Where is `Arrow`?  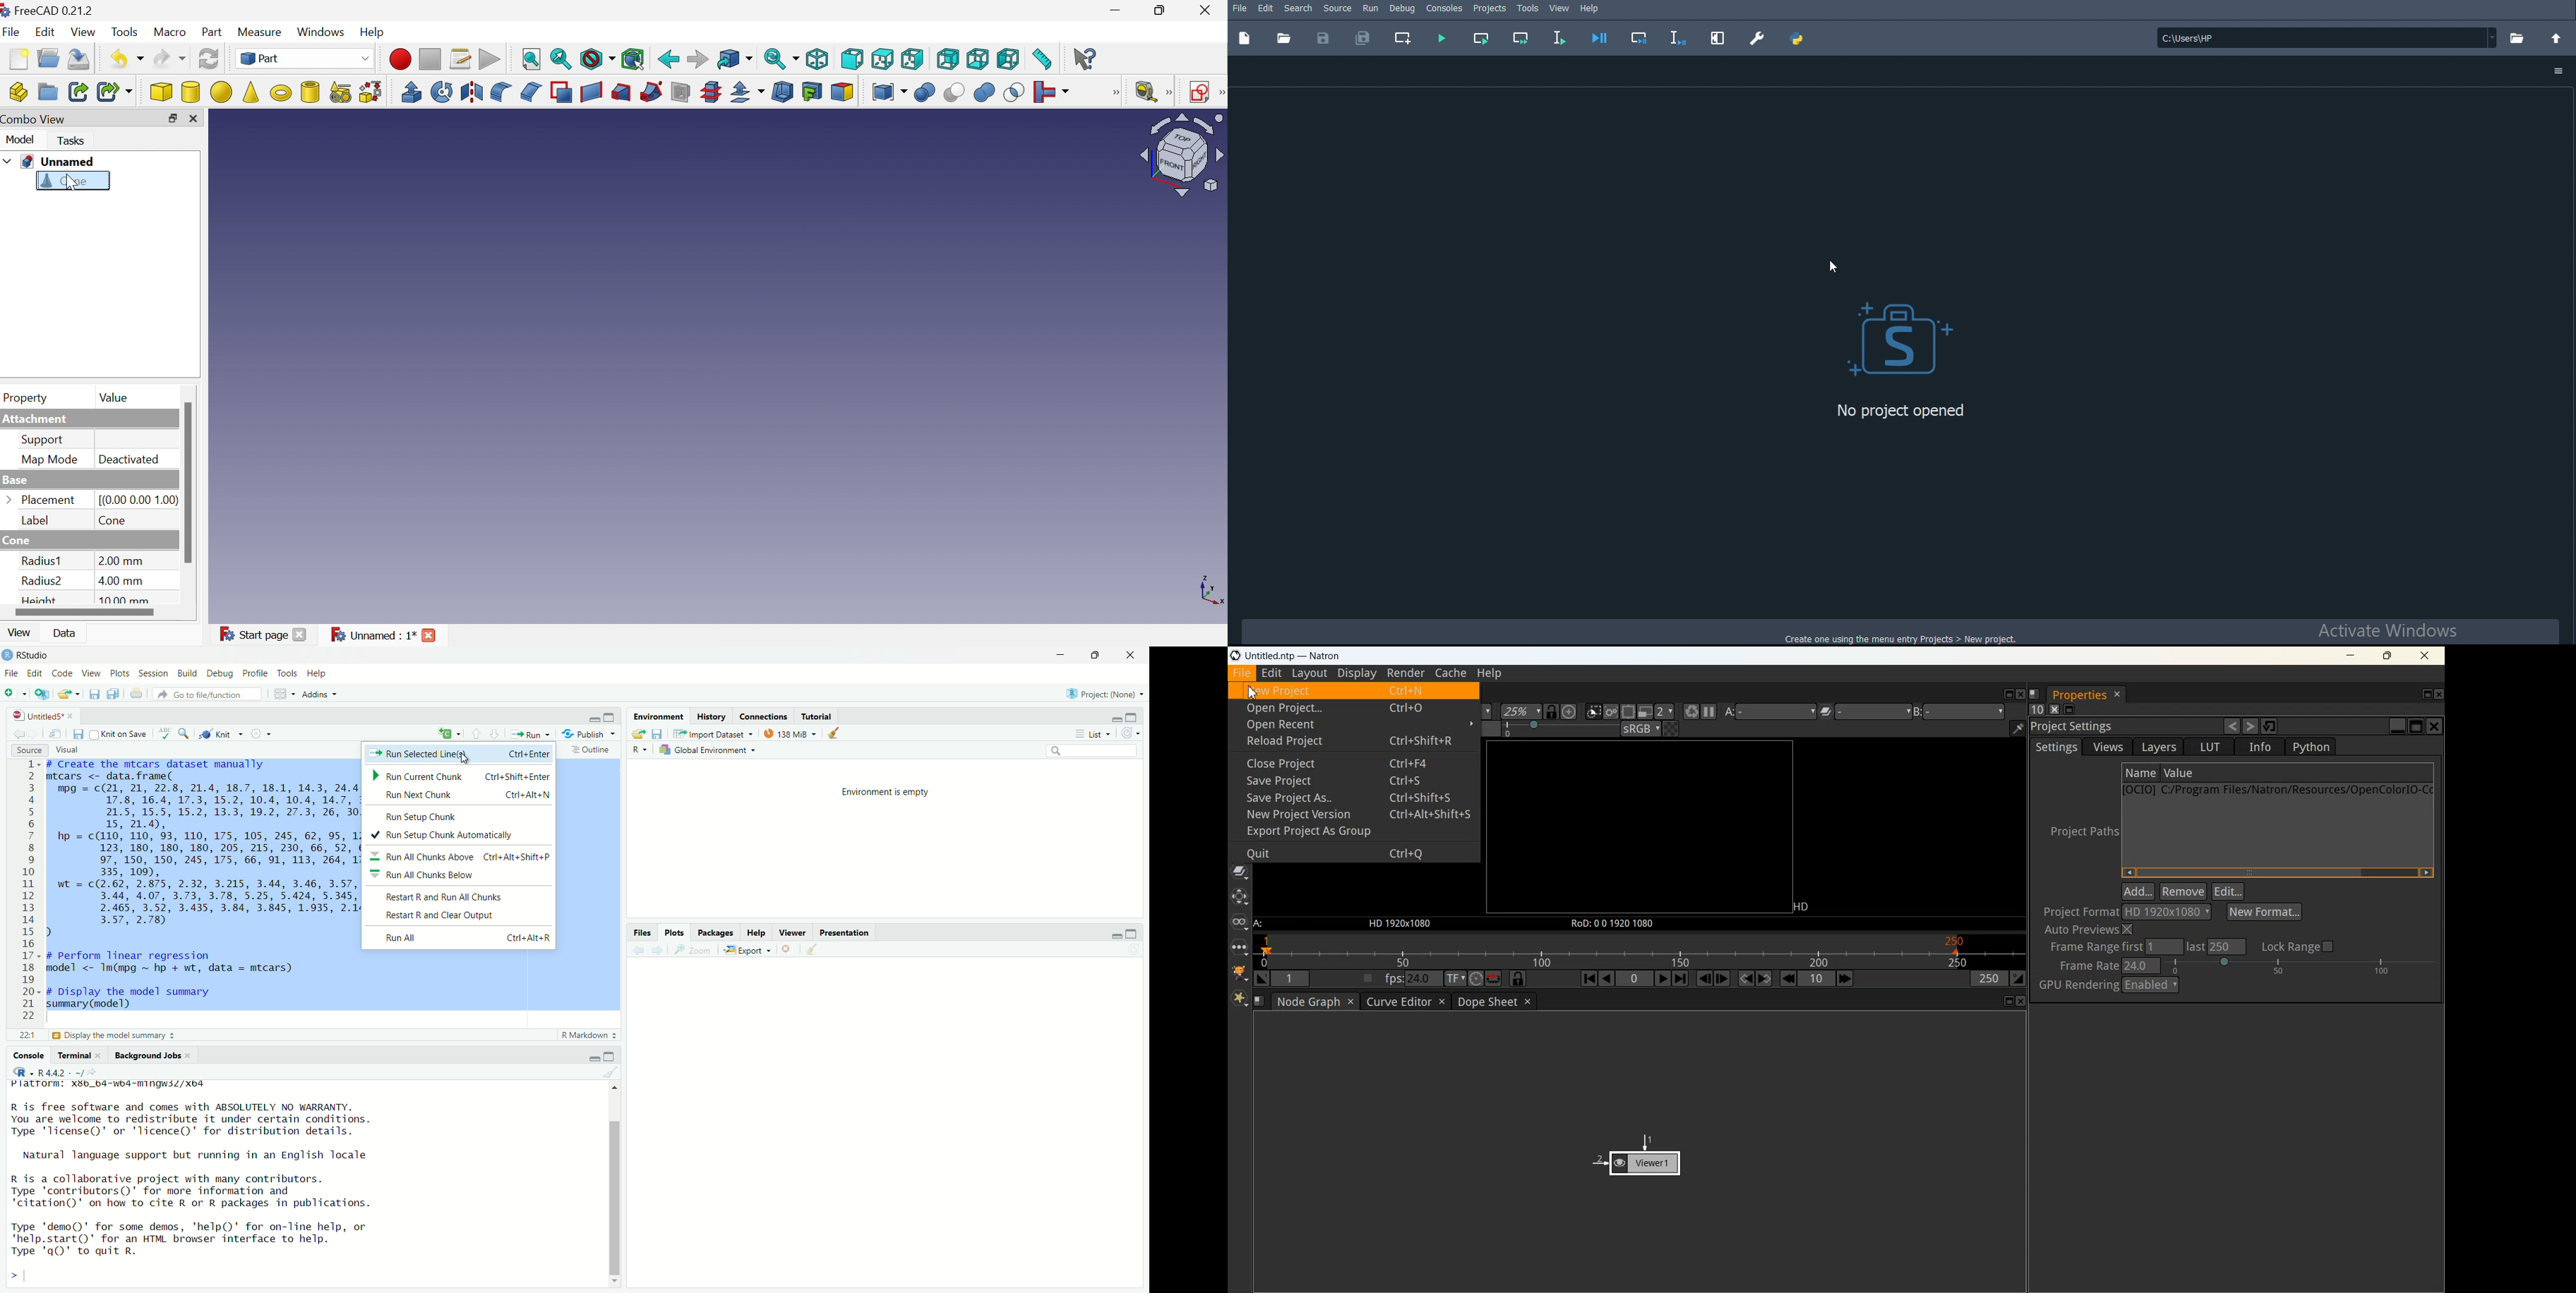
Arrow is located at coordinates (10, 498).